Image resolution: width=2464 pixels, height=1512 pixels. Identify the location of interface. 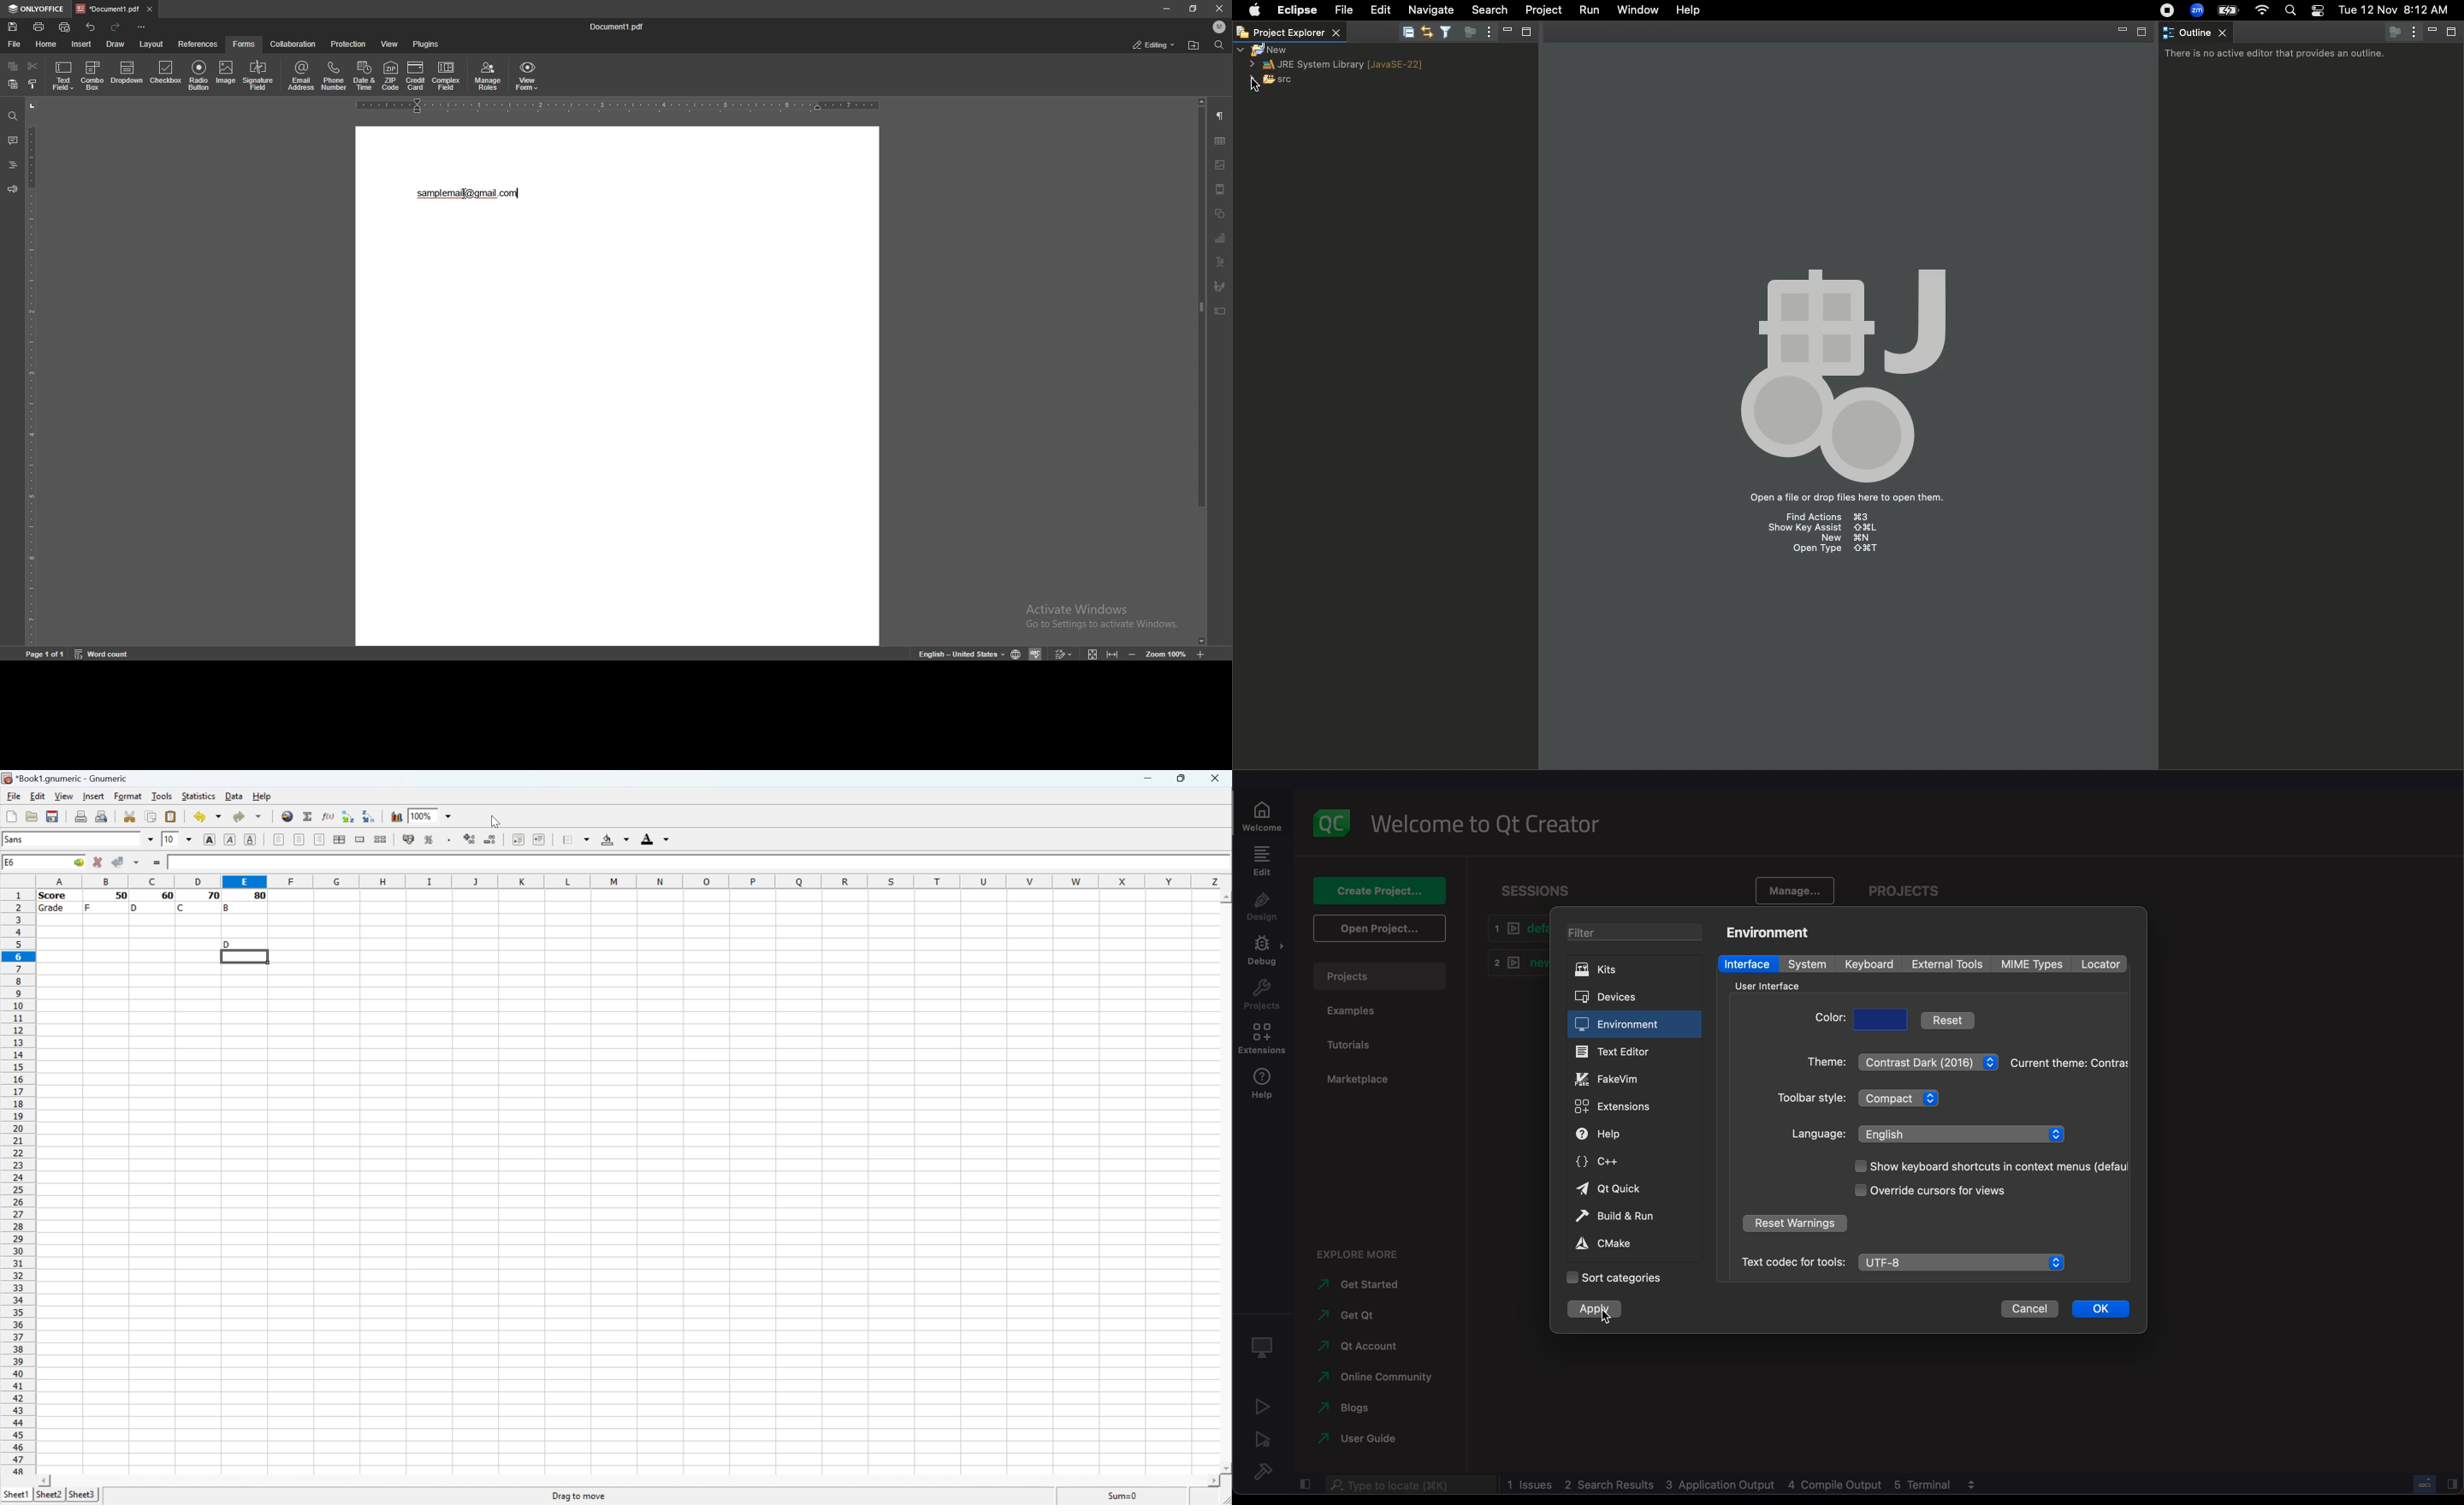
(1771, 984).